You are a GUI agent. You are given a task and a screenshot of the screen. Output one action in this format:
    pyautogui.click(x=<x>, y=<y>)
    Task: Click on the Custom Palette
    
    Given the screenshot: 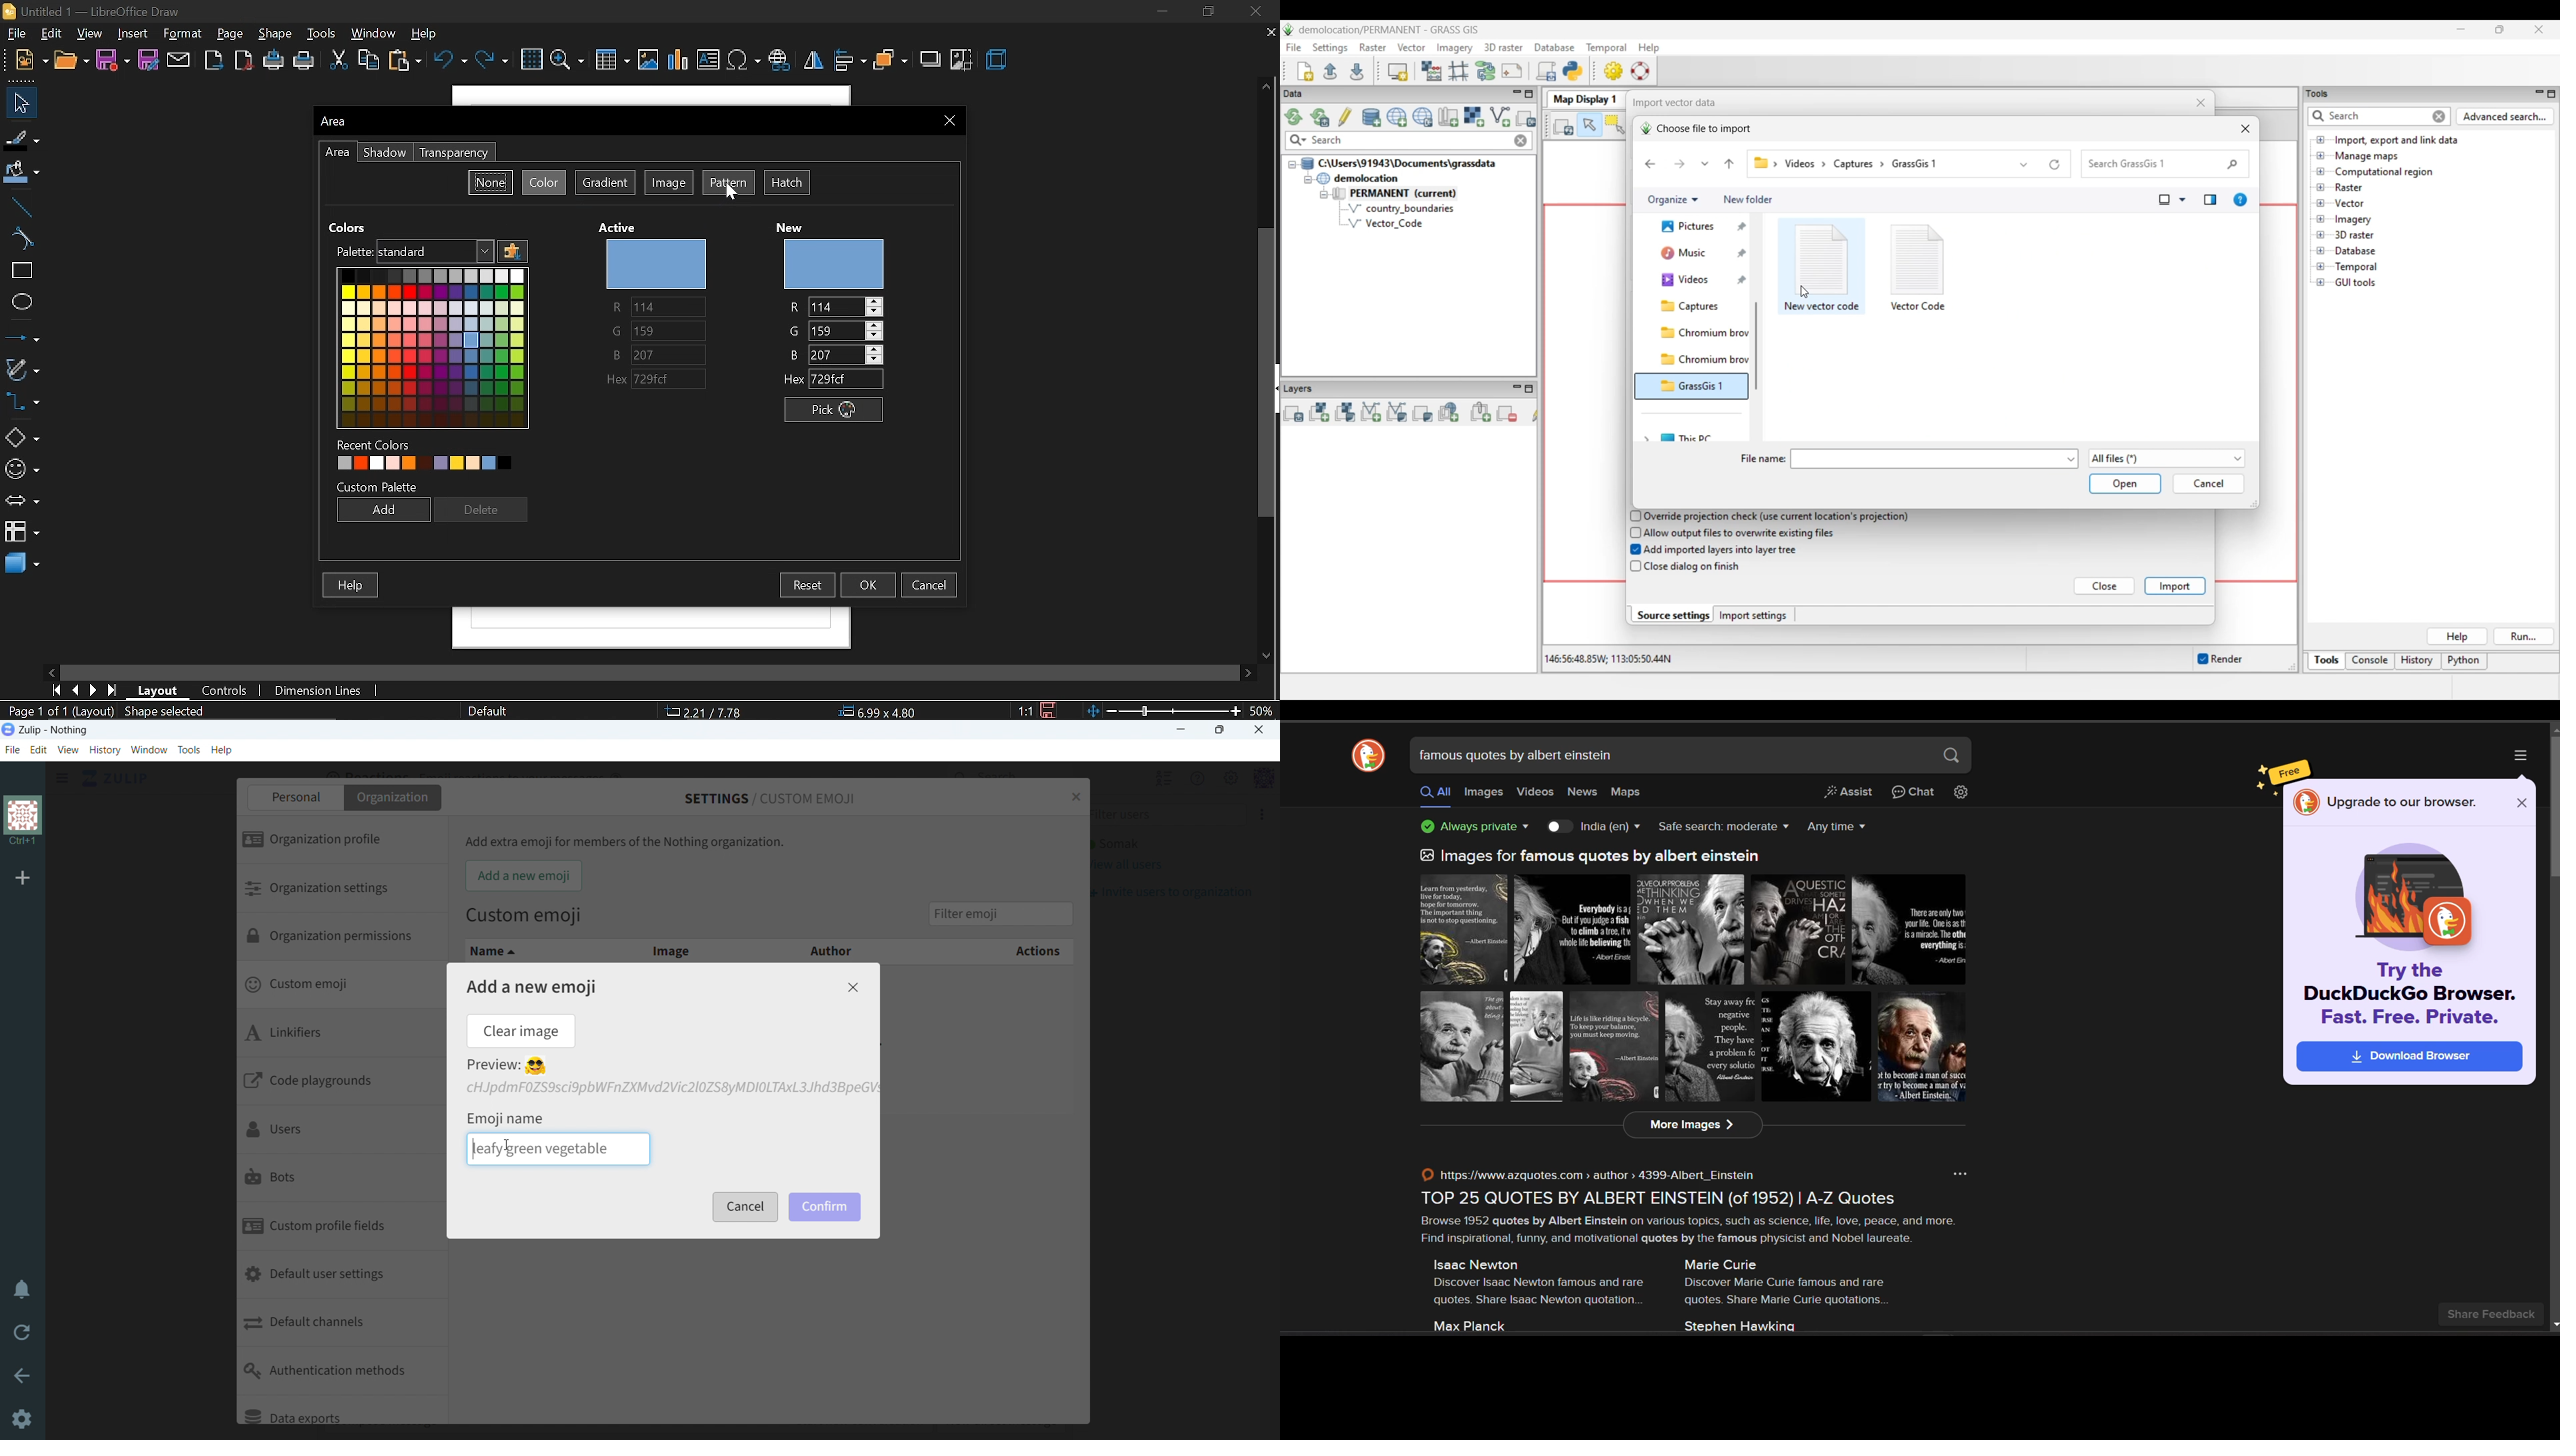 What is the action you would take?
    pyautogui.click(x=378, y=485)
    